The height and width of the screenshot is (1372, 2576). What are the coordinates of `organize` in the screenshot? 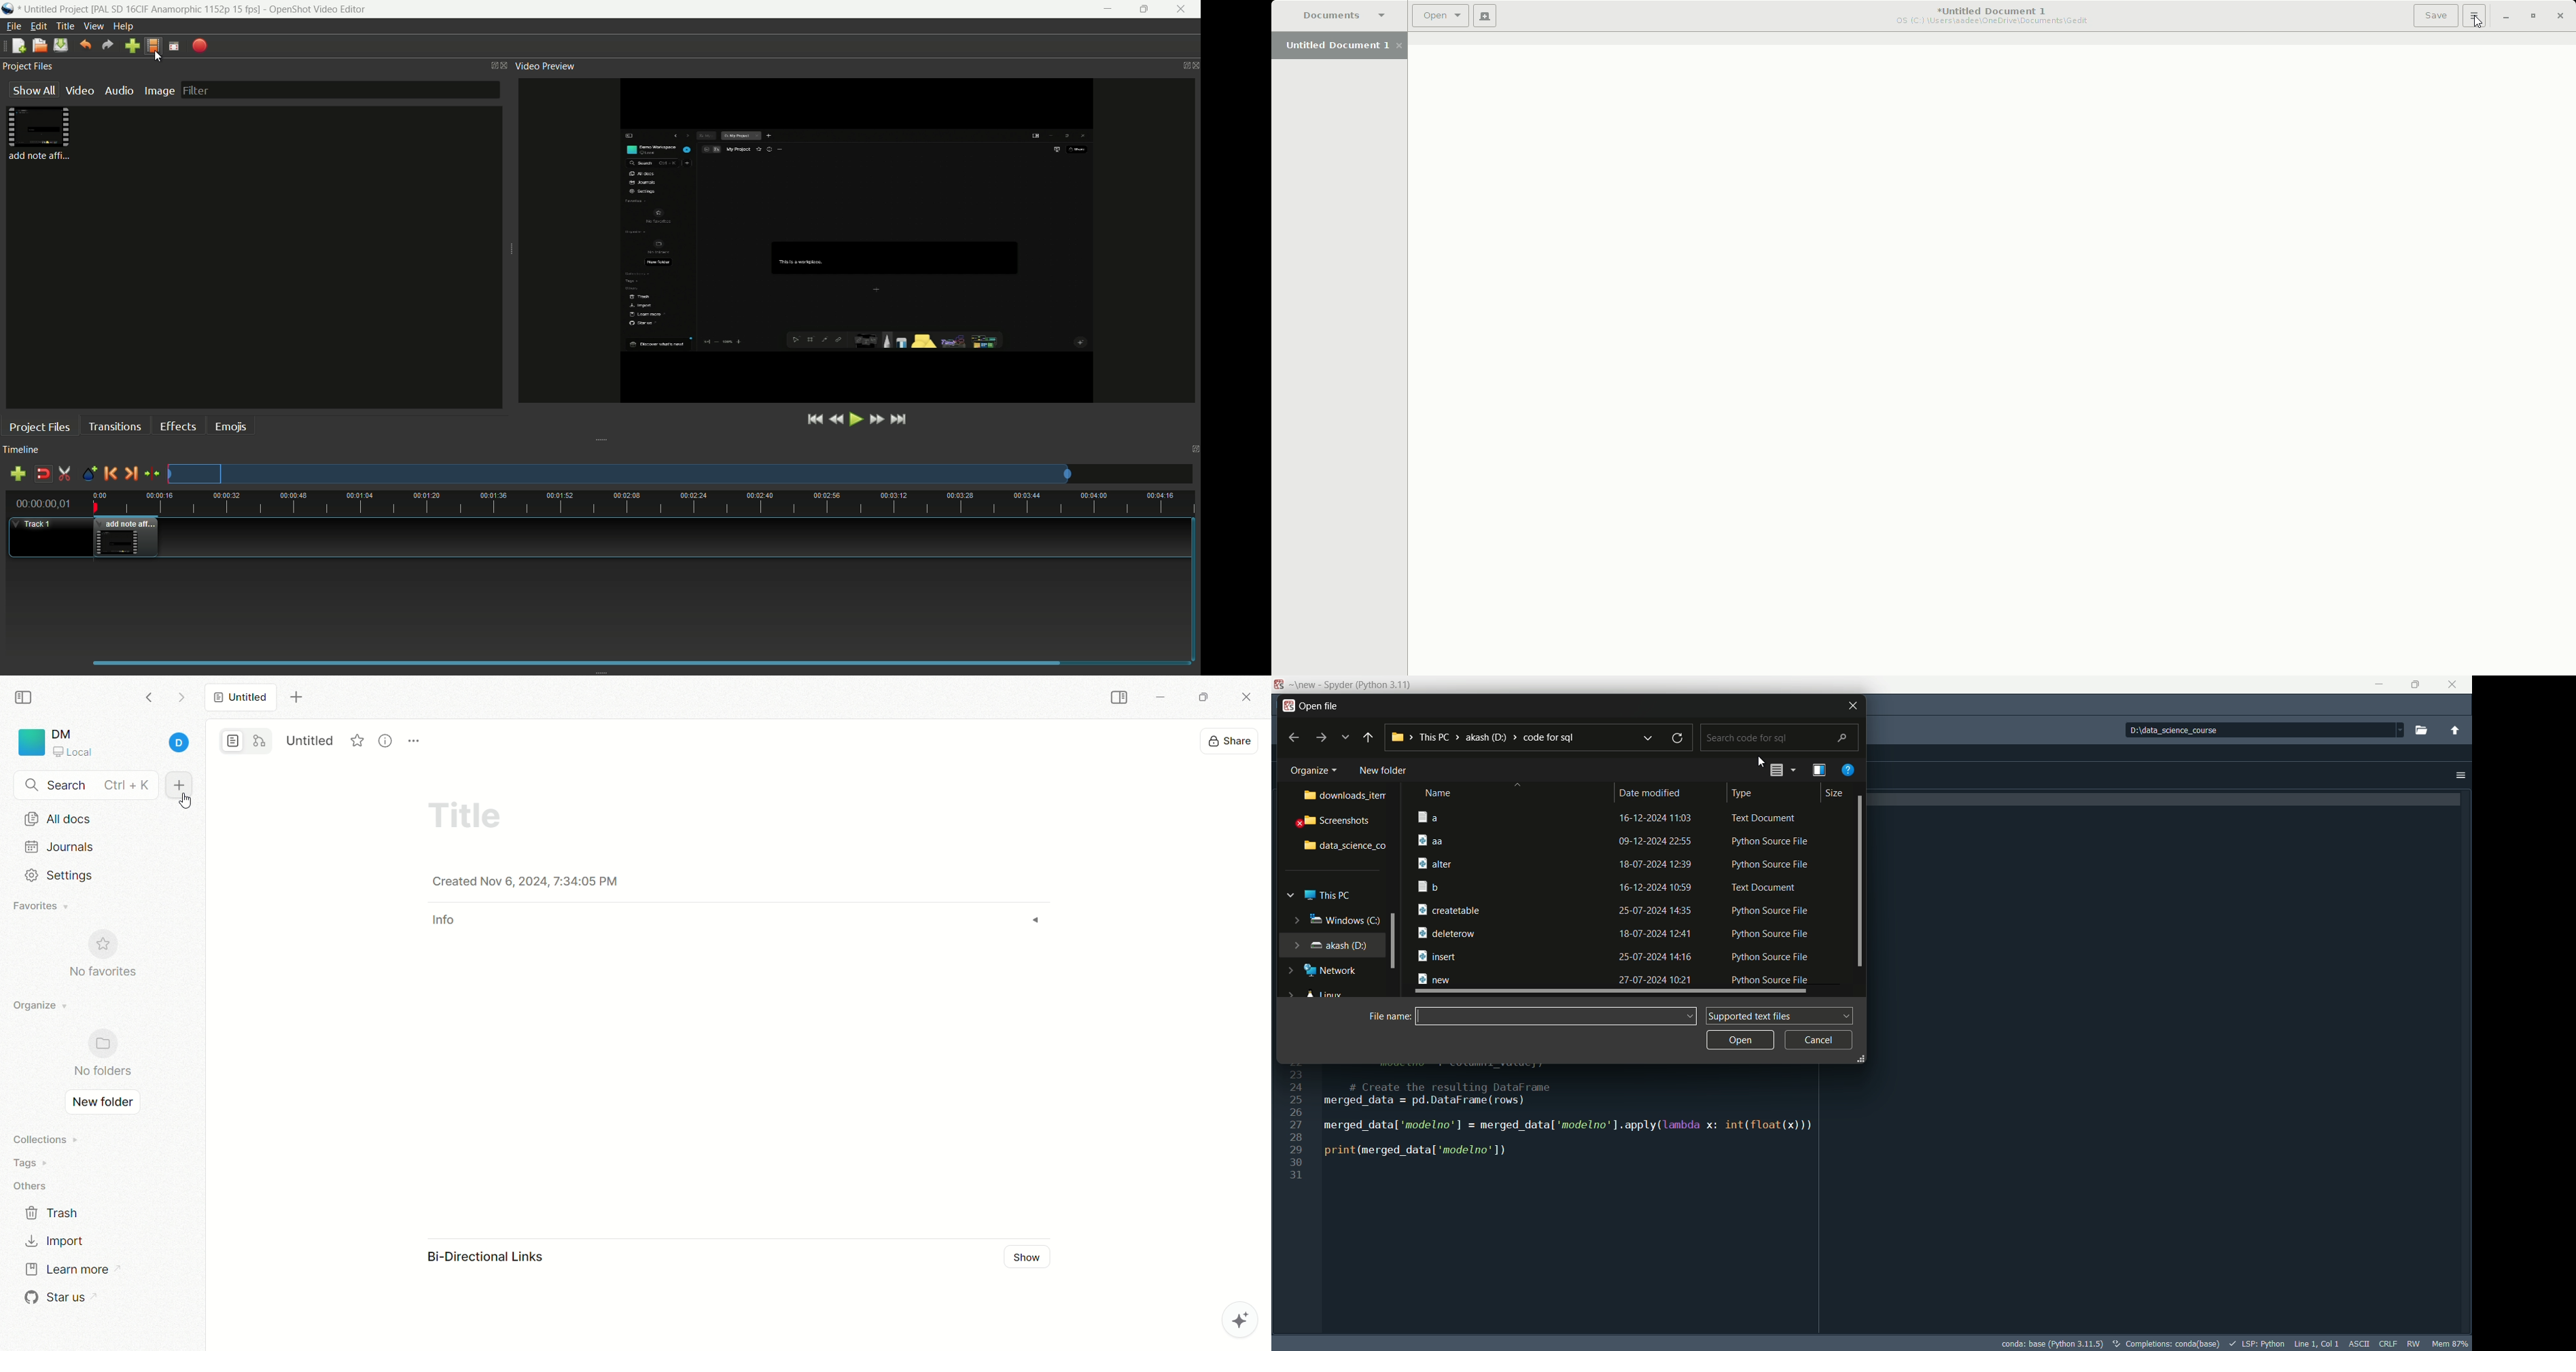 It's located at (36, 1006).